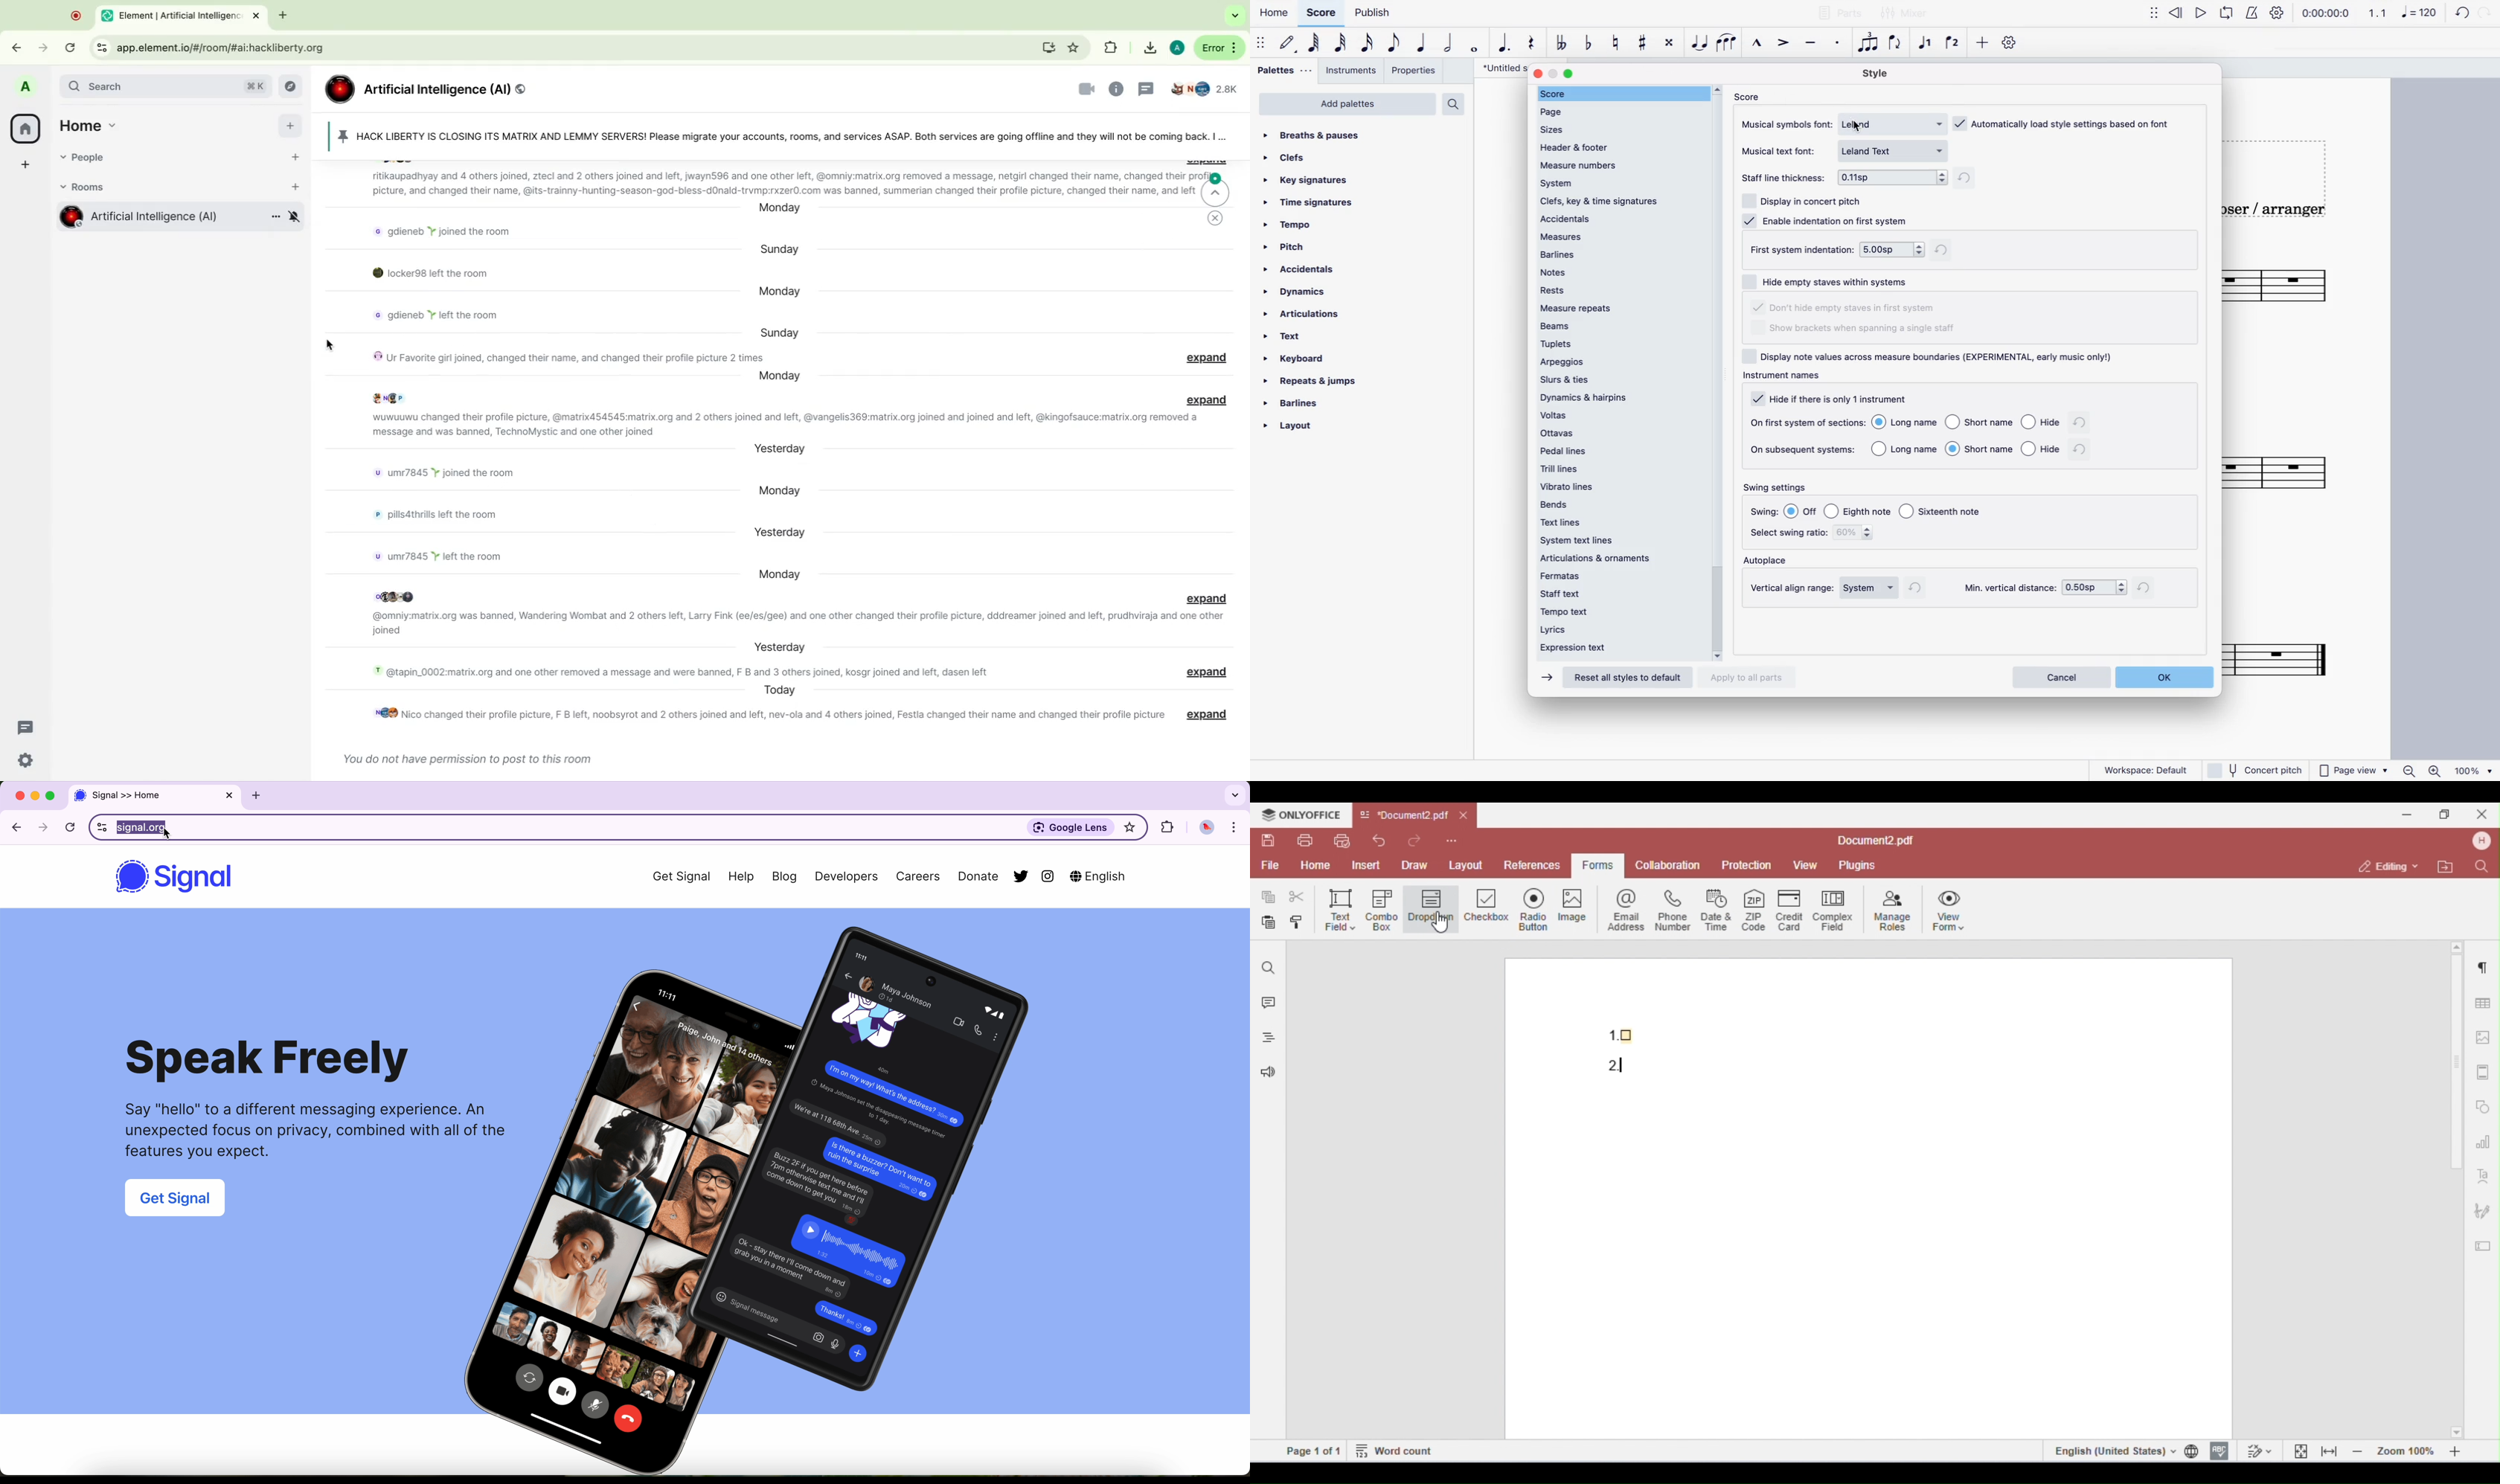 Image resolution: width=2520 pixels, height=1484 pixels. I want to click on measure numbers, so click(1618, 164).